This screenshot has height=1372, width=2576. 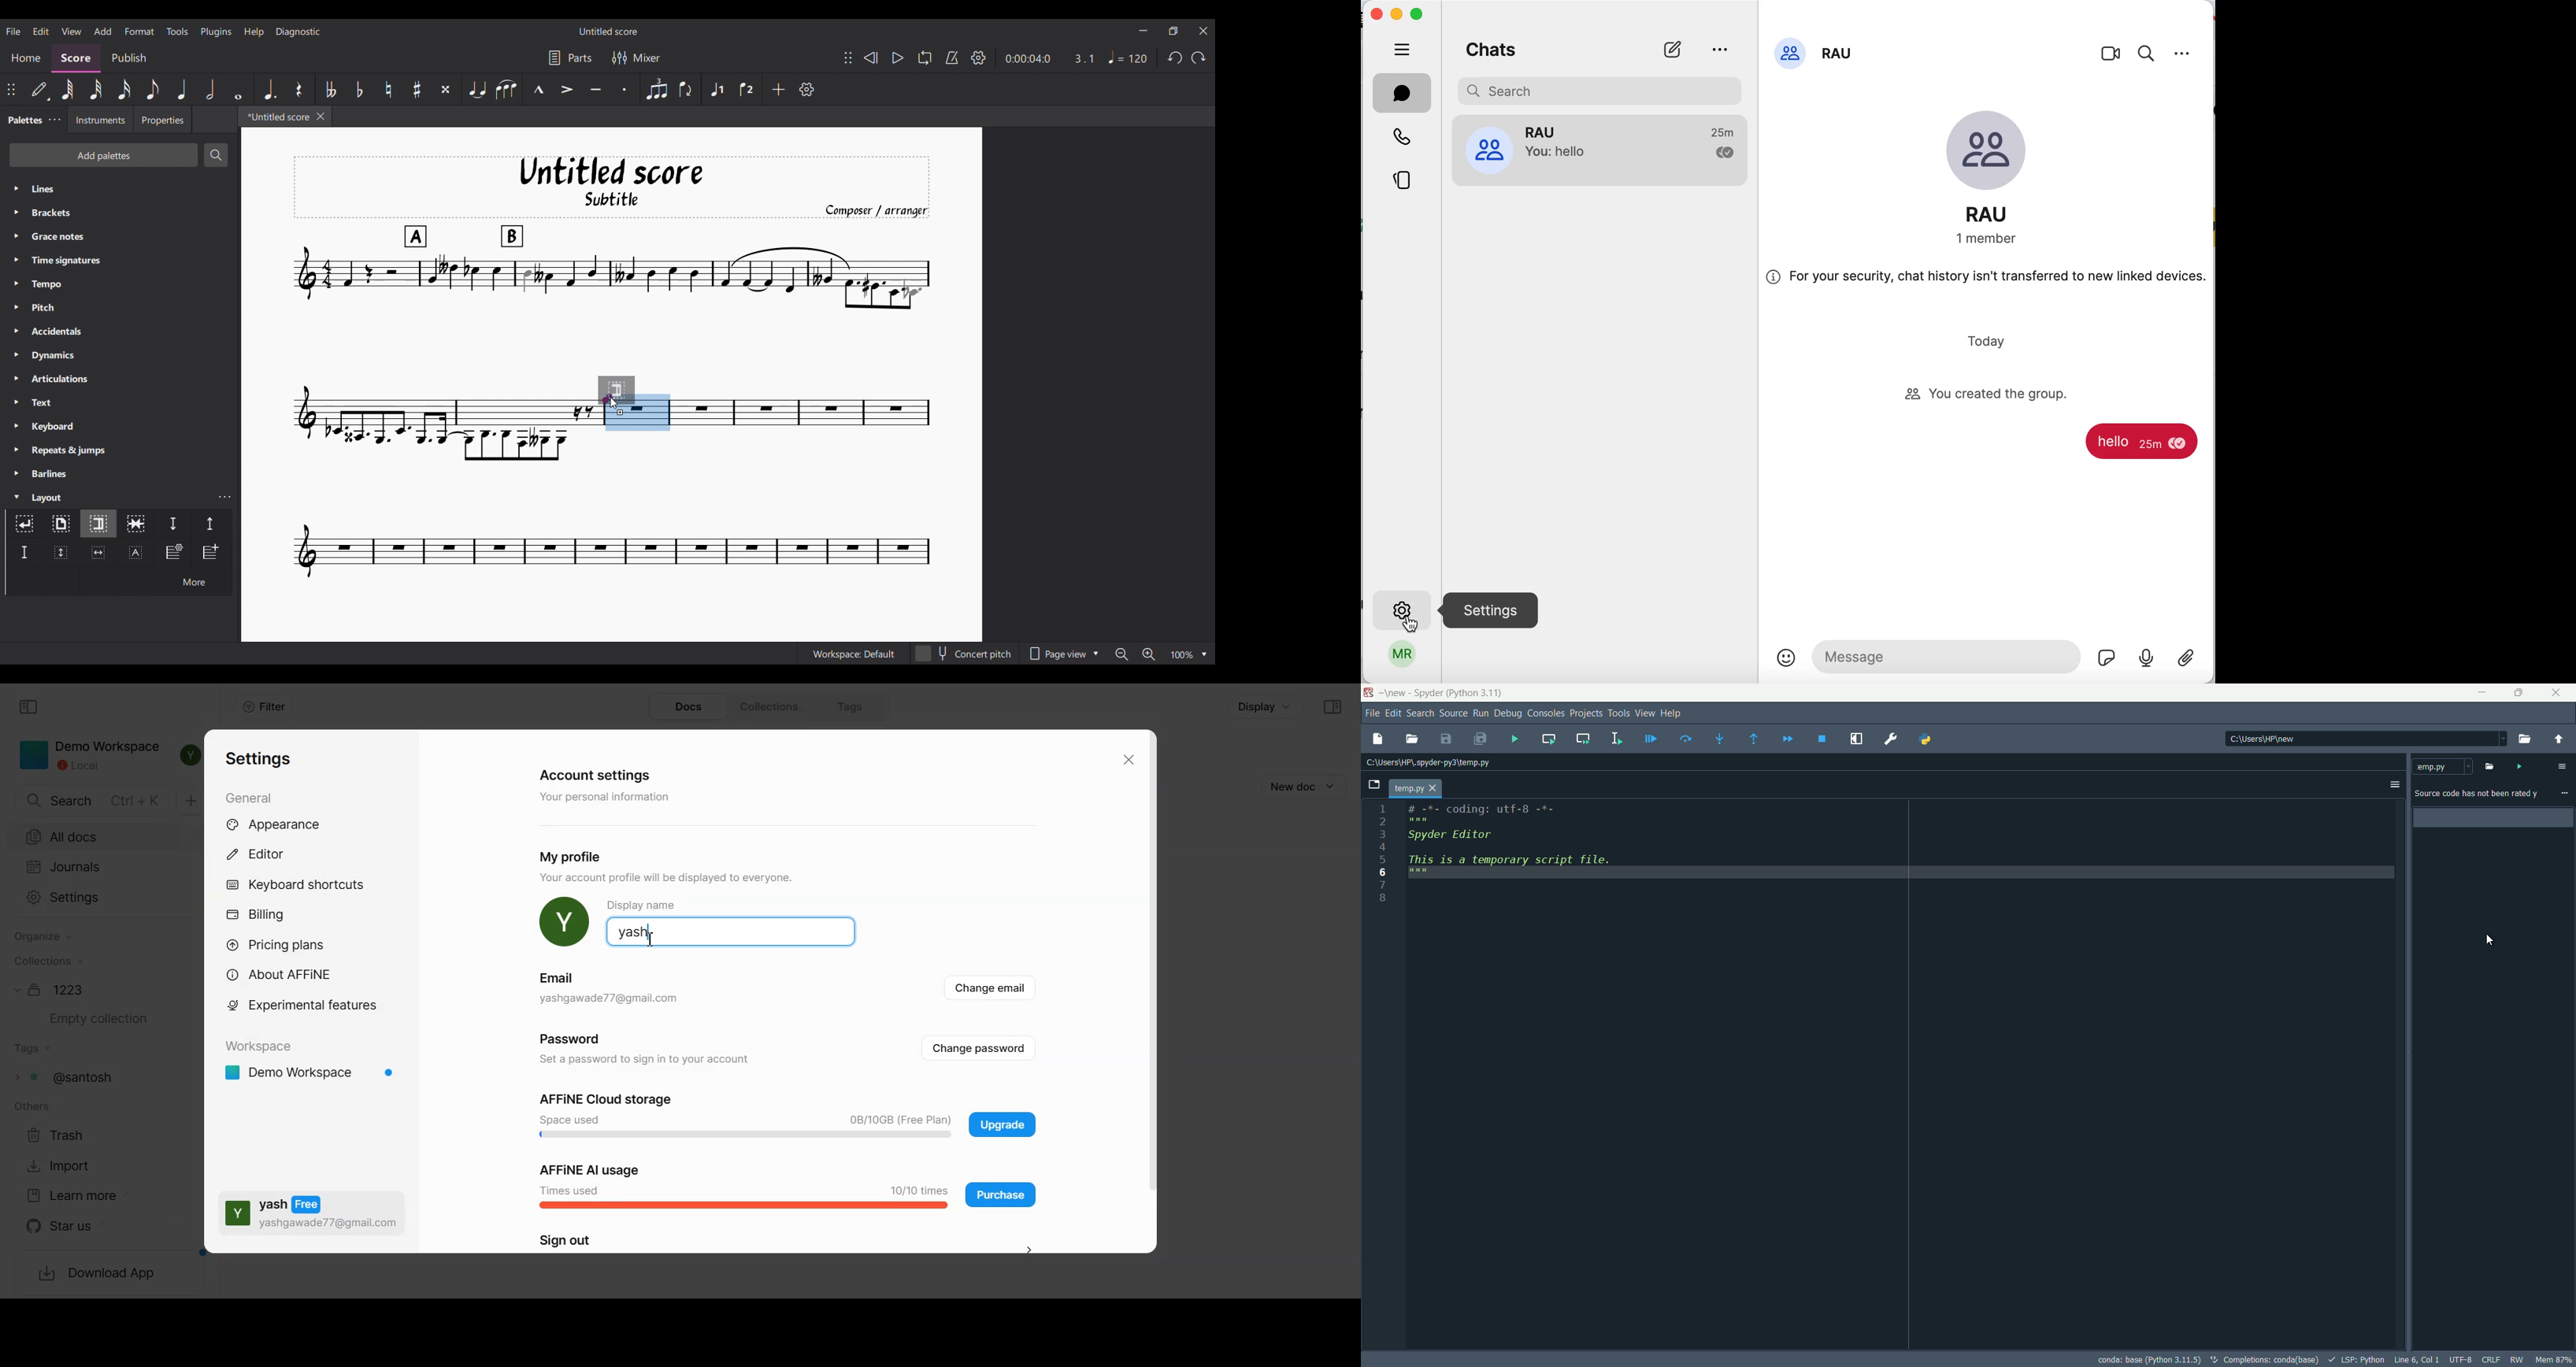 I want to click on debug file, so click(x=1648, y=740).